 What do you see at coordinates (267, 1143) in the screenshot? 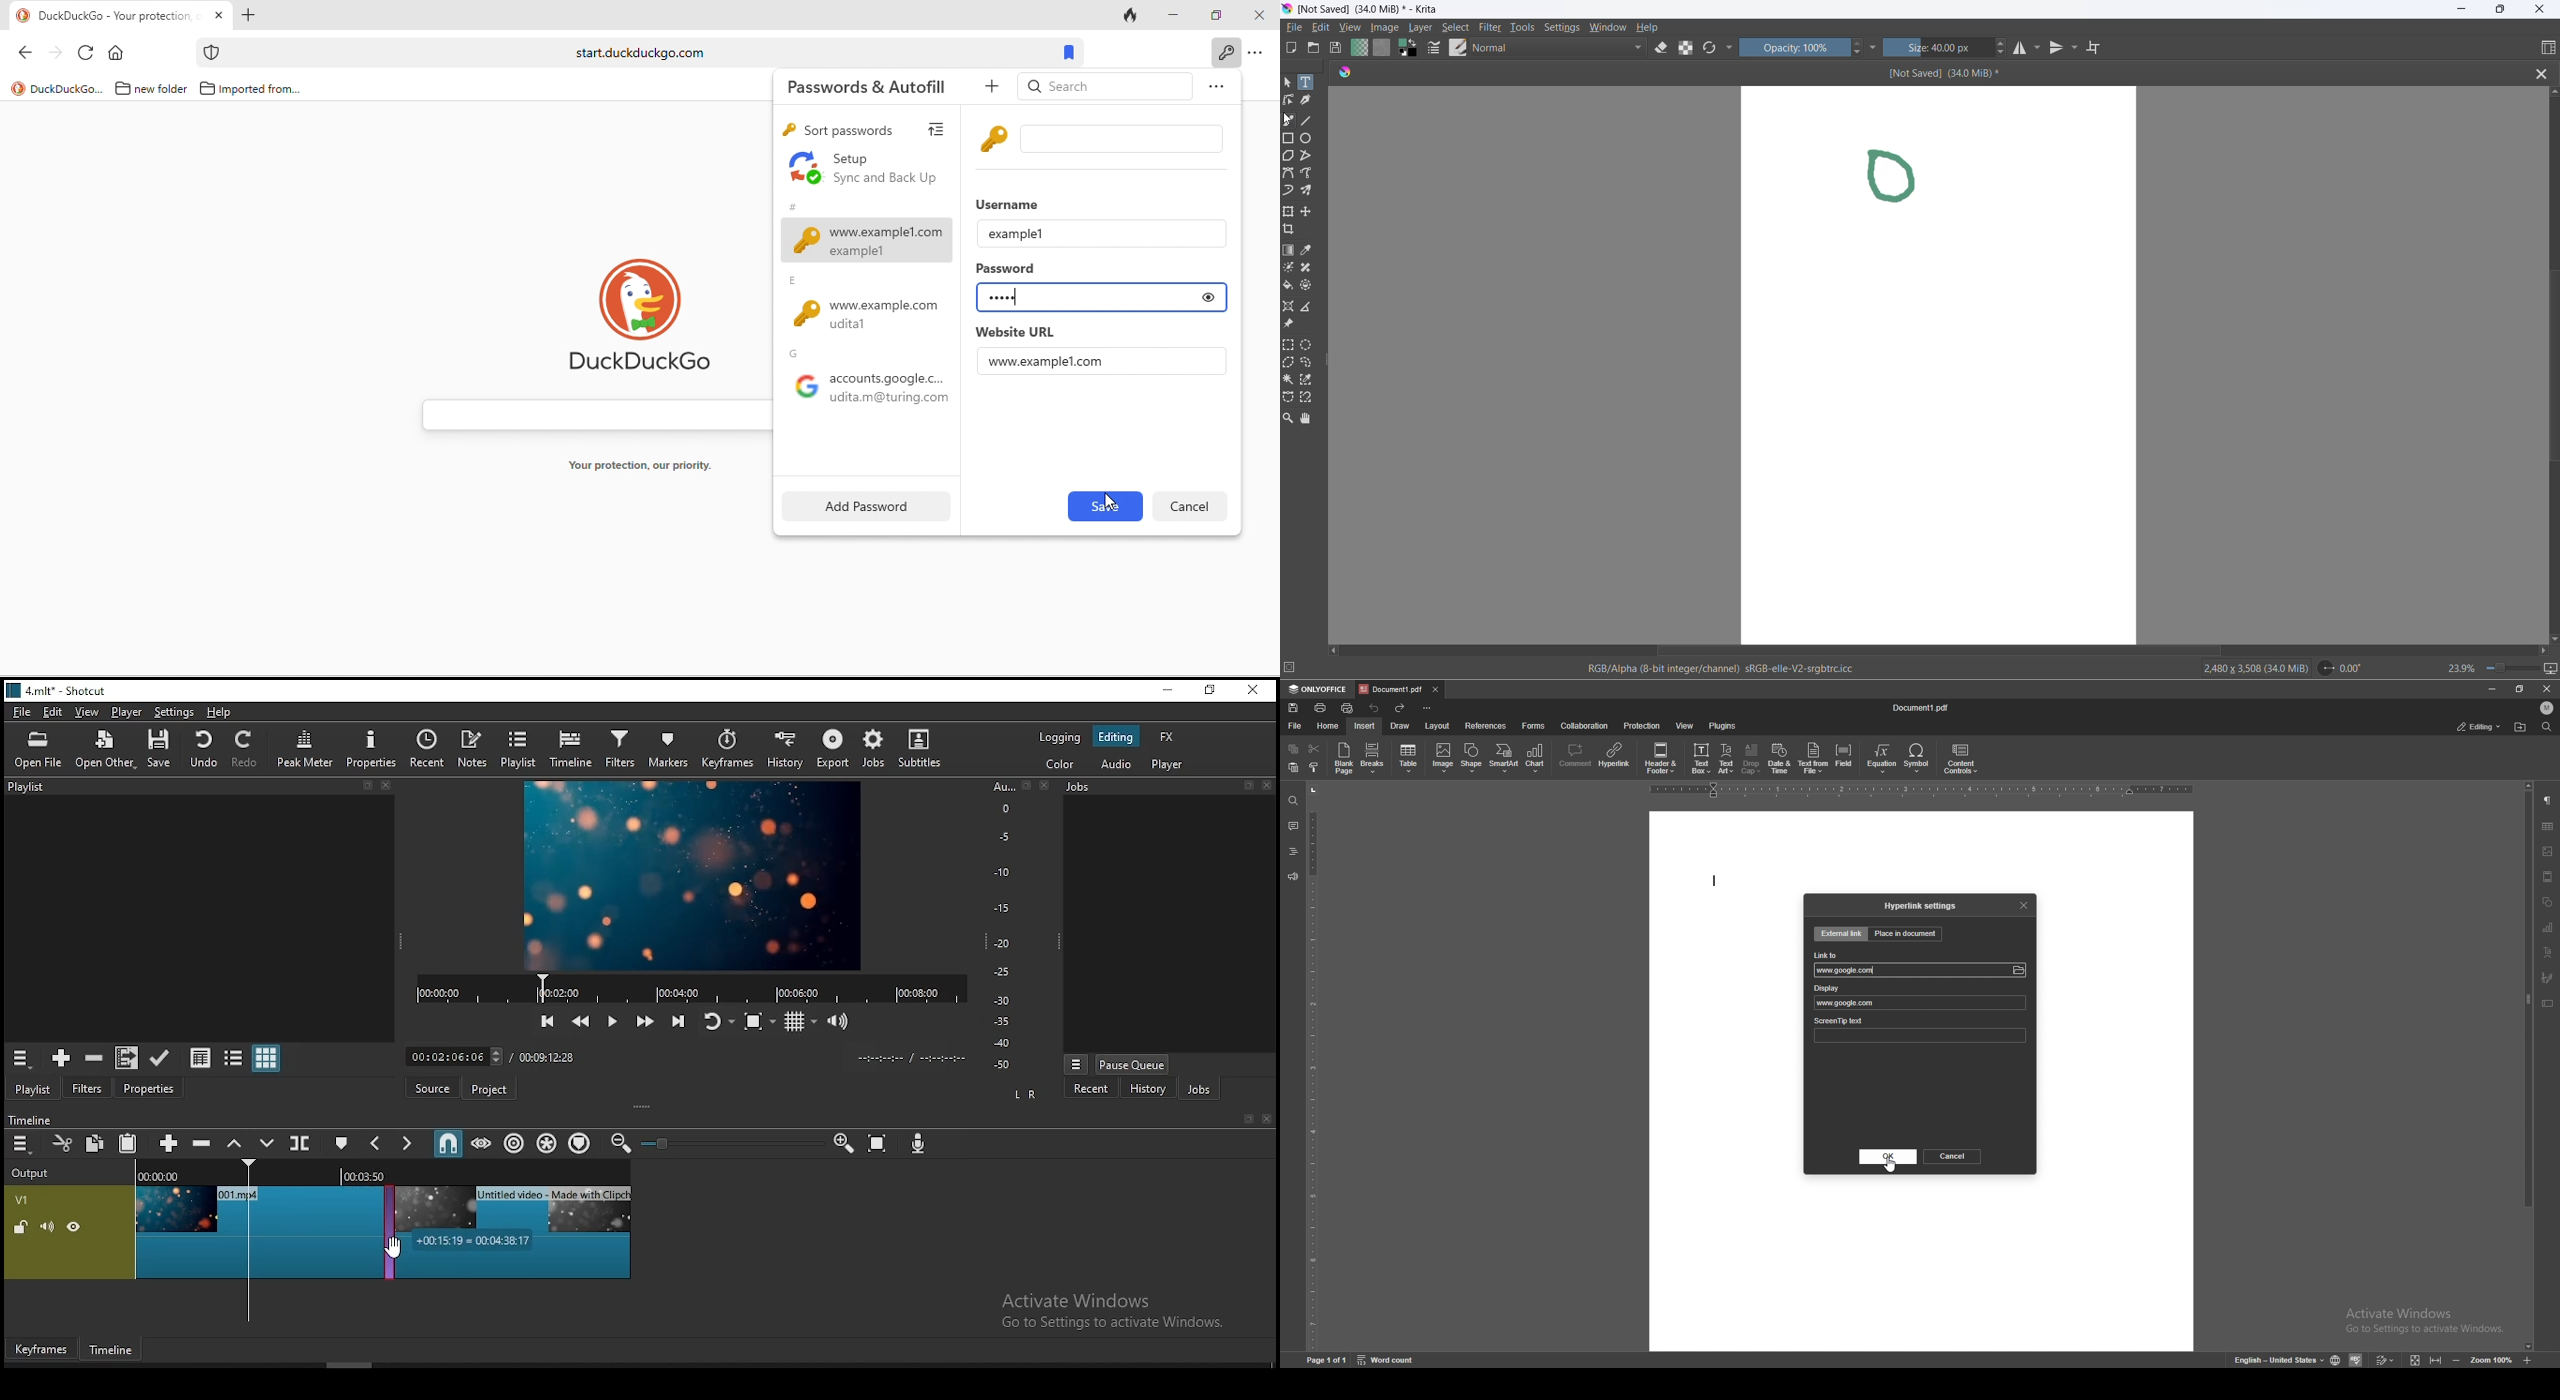
I see `overwrite` at bounding box center [267, 1143].